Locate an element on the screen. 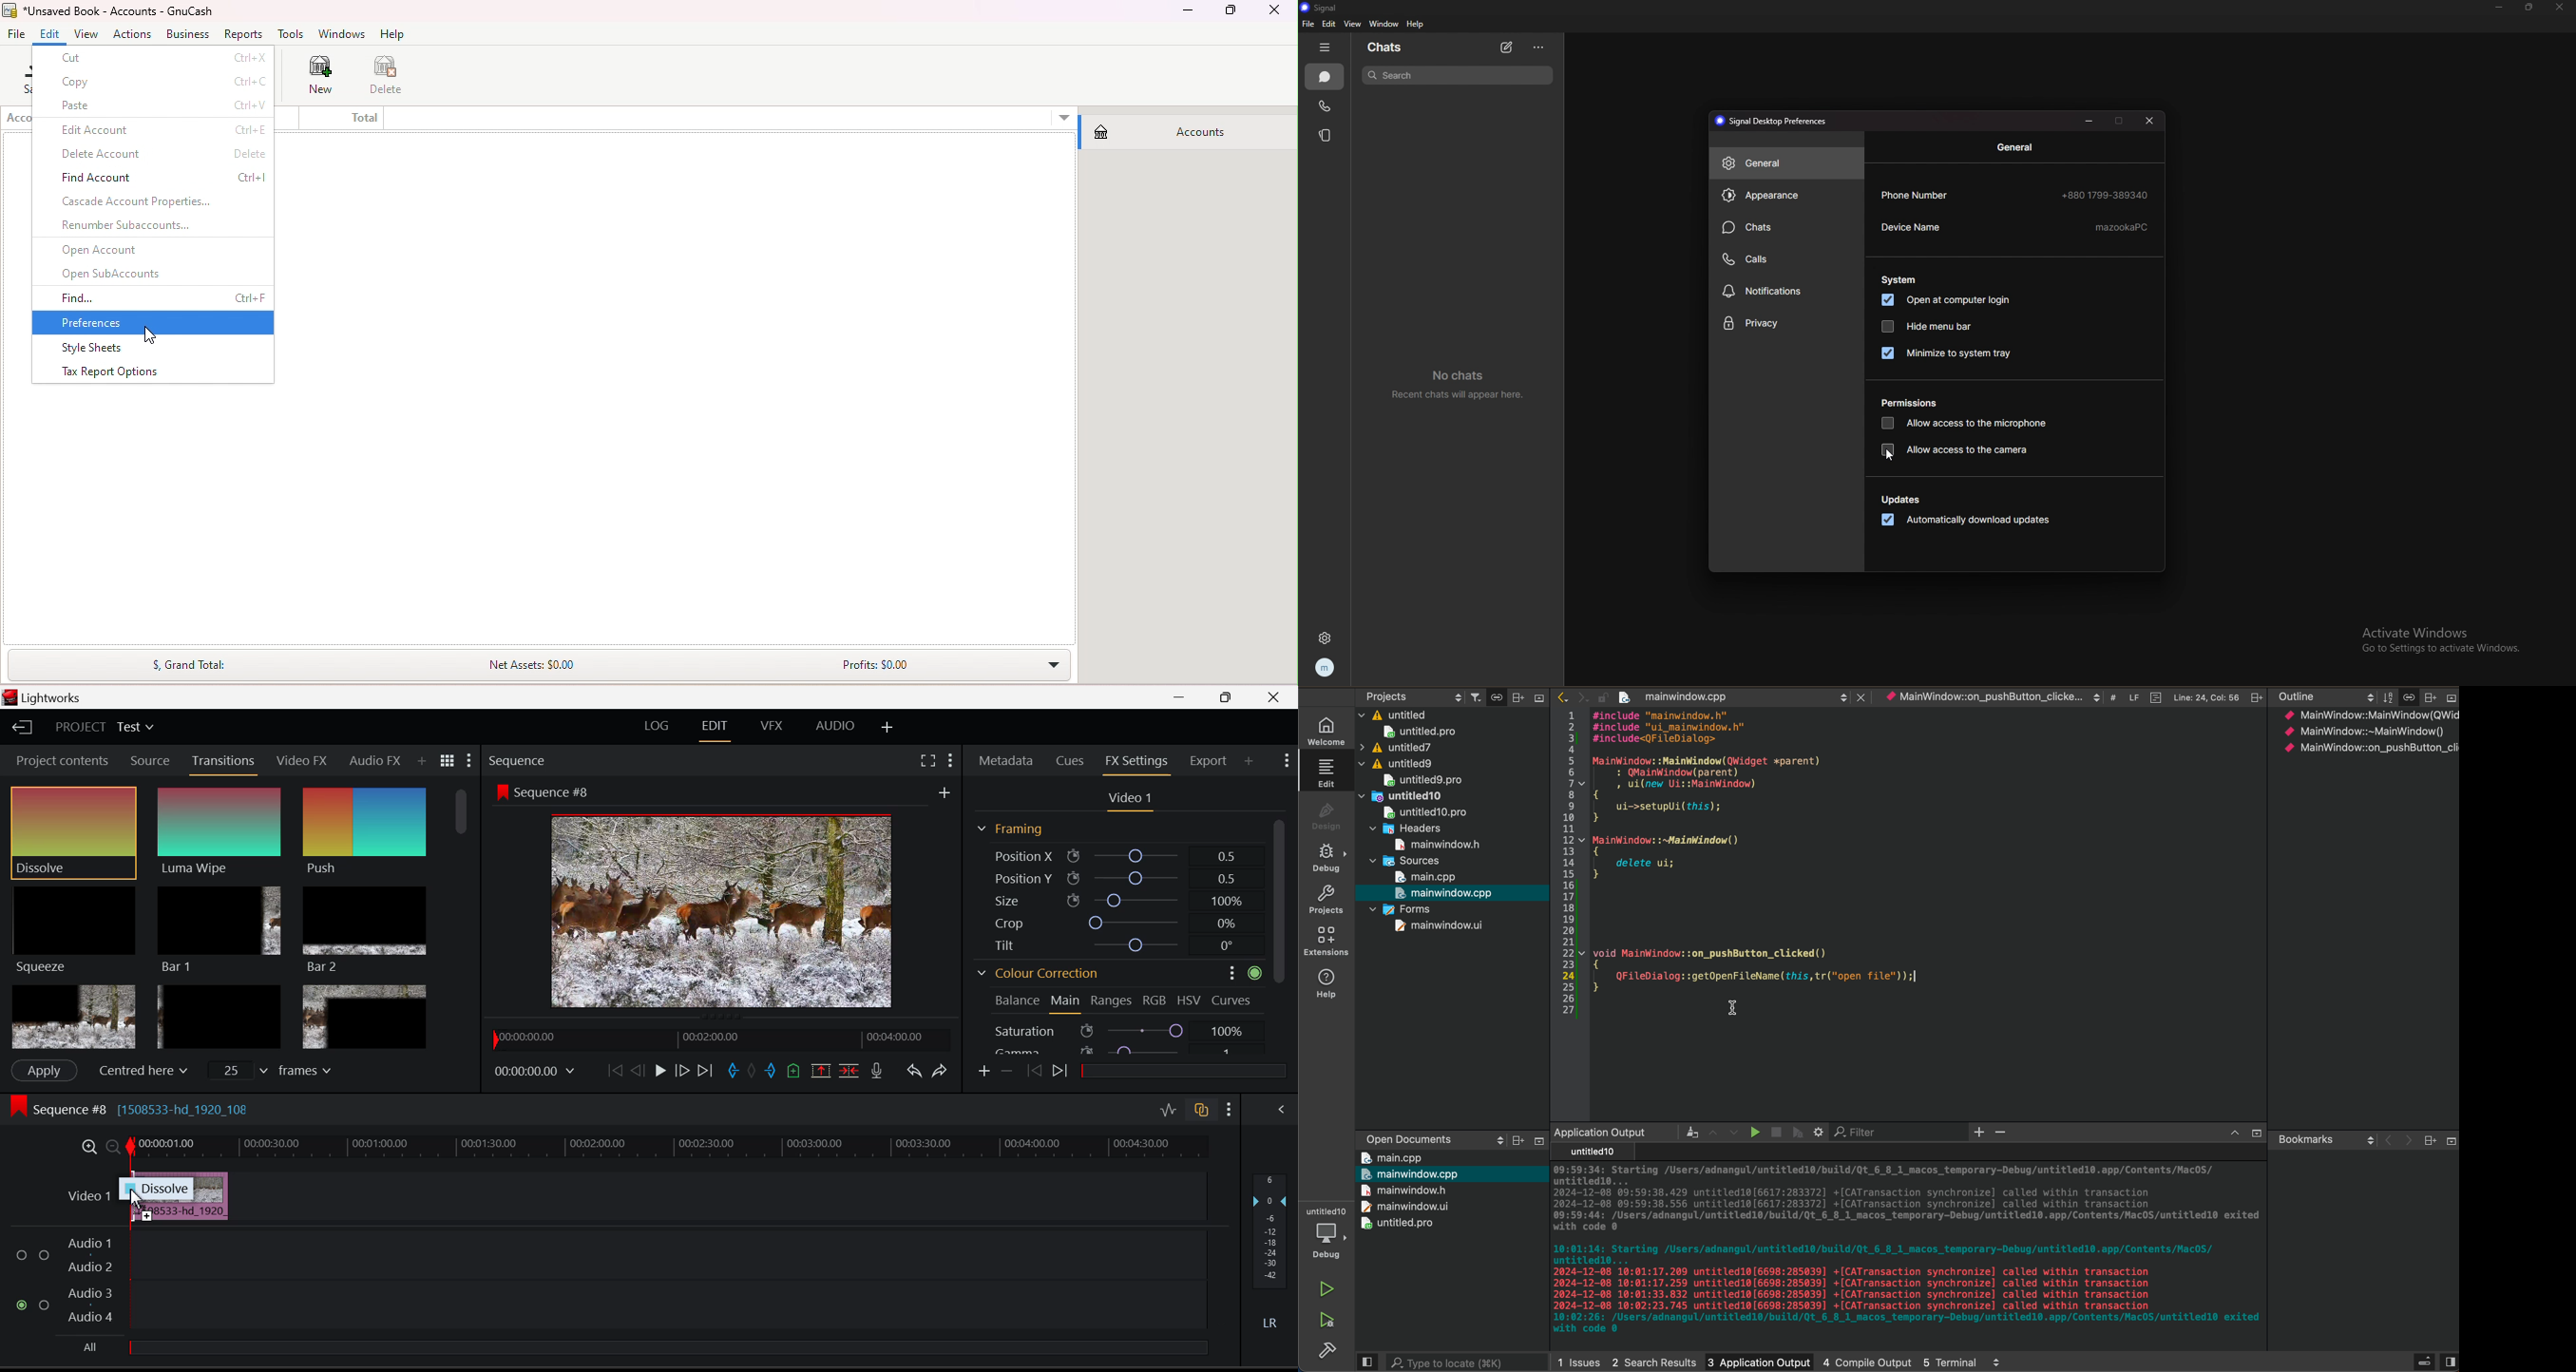  Sources is located at coordinates (1406, 860).